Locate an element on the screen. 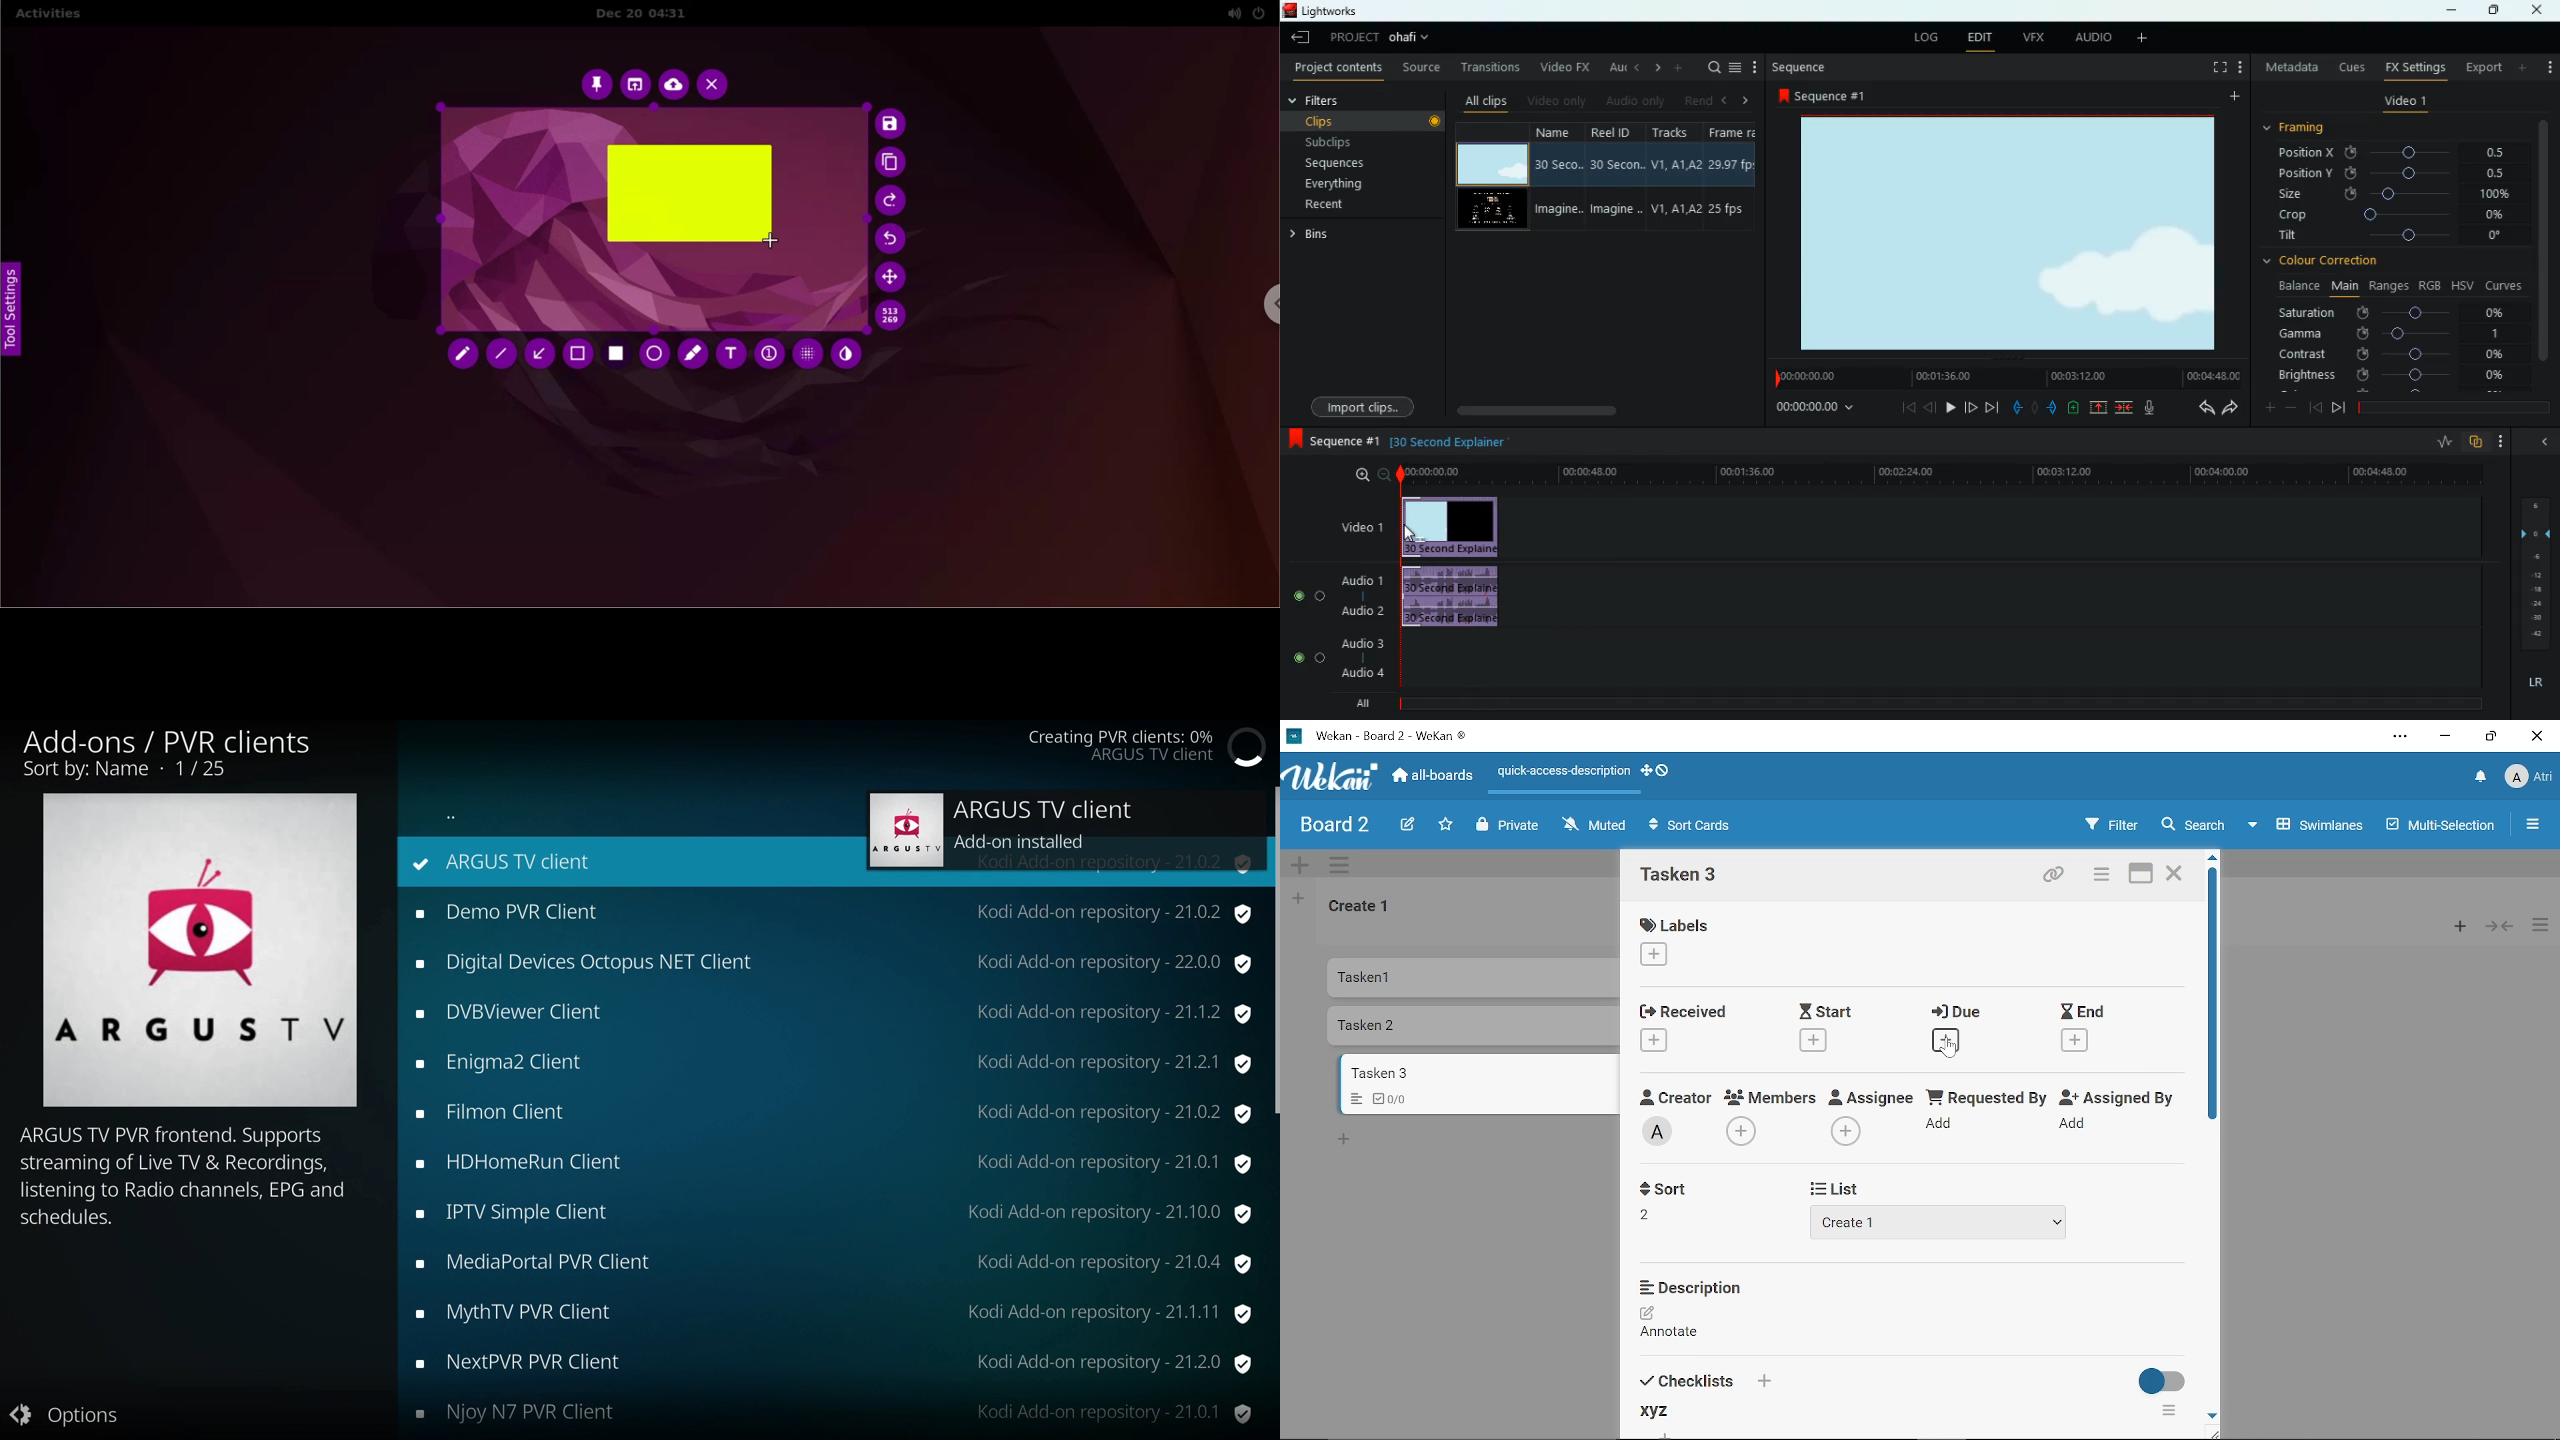  ARGUSTYV is located at coordinates (907, 831).